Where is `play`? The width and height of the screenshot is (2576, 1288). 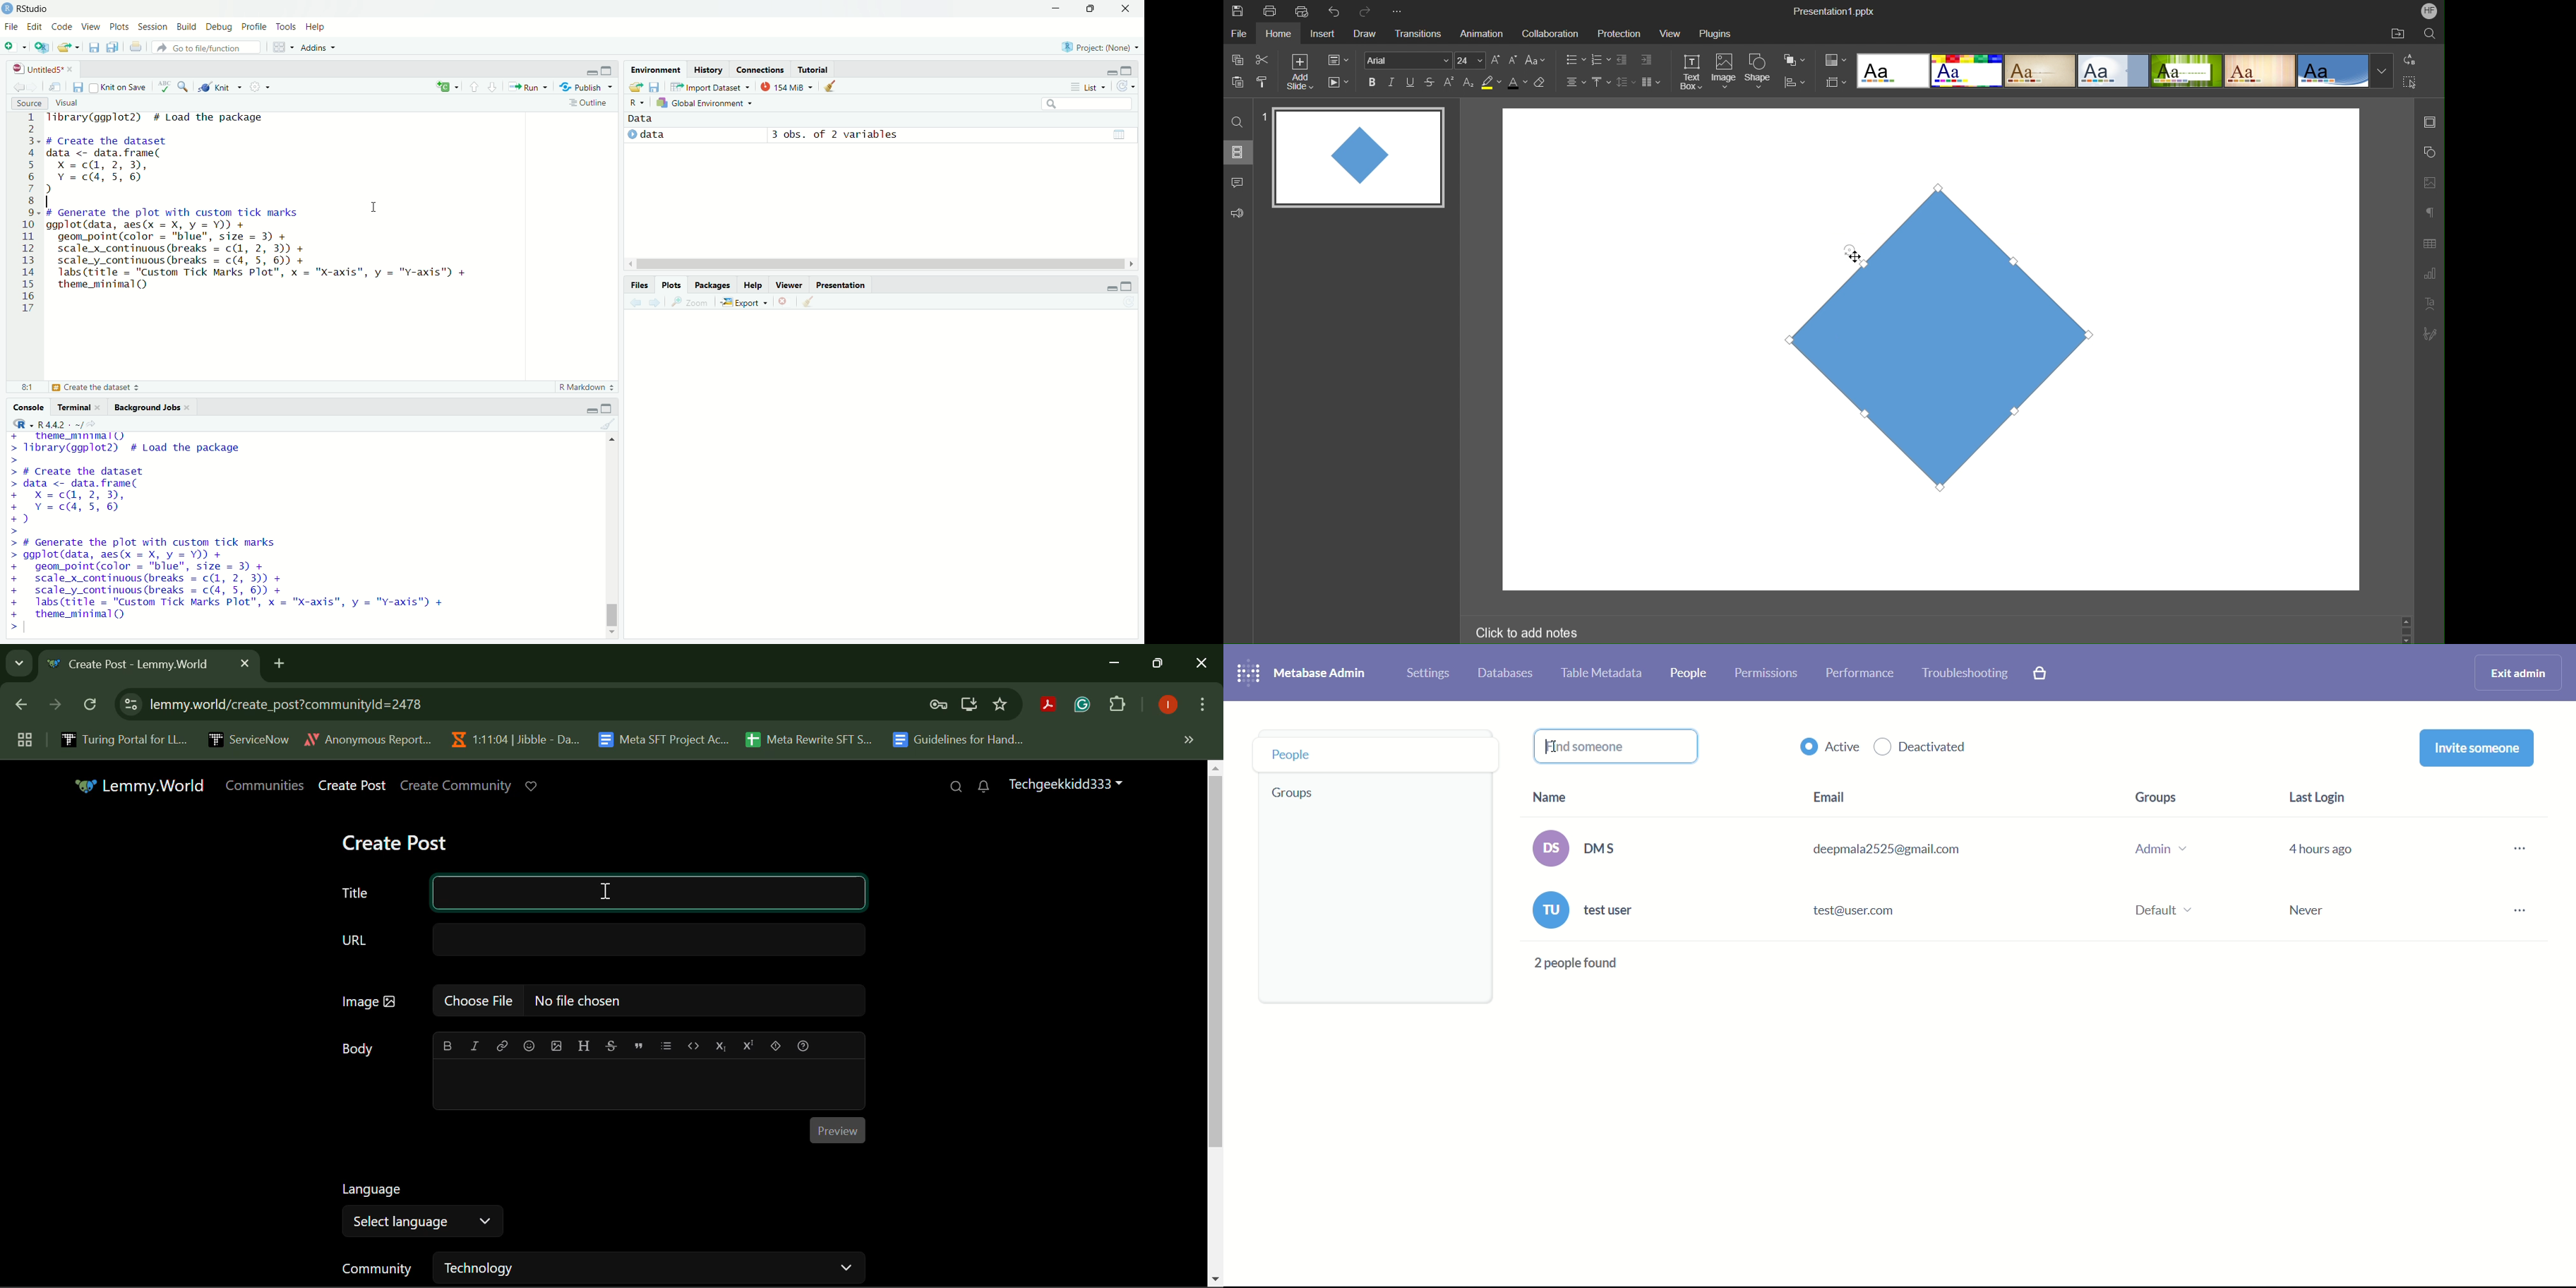
play is located at coordinates (631, 137).